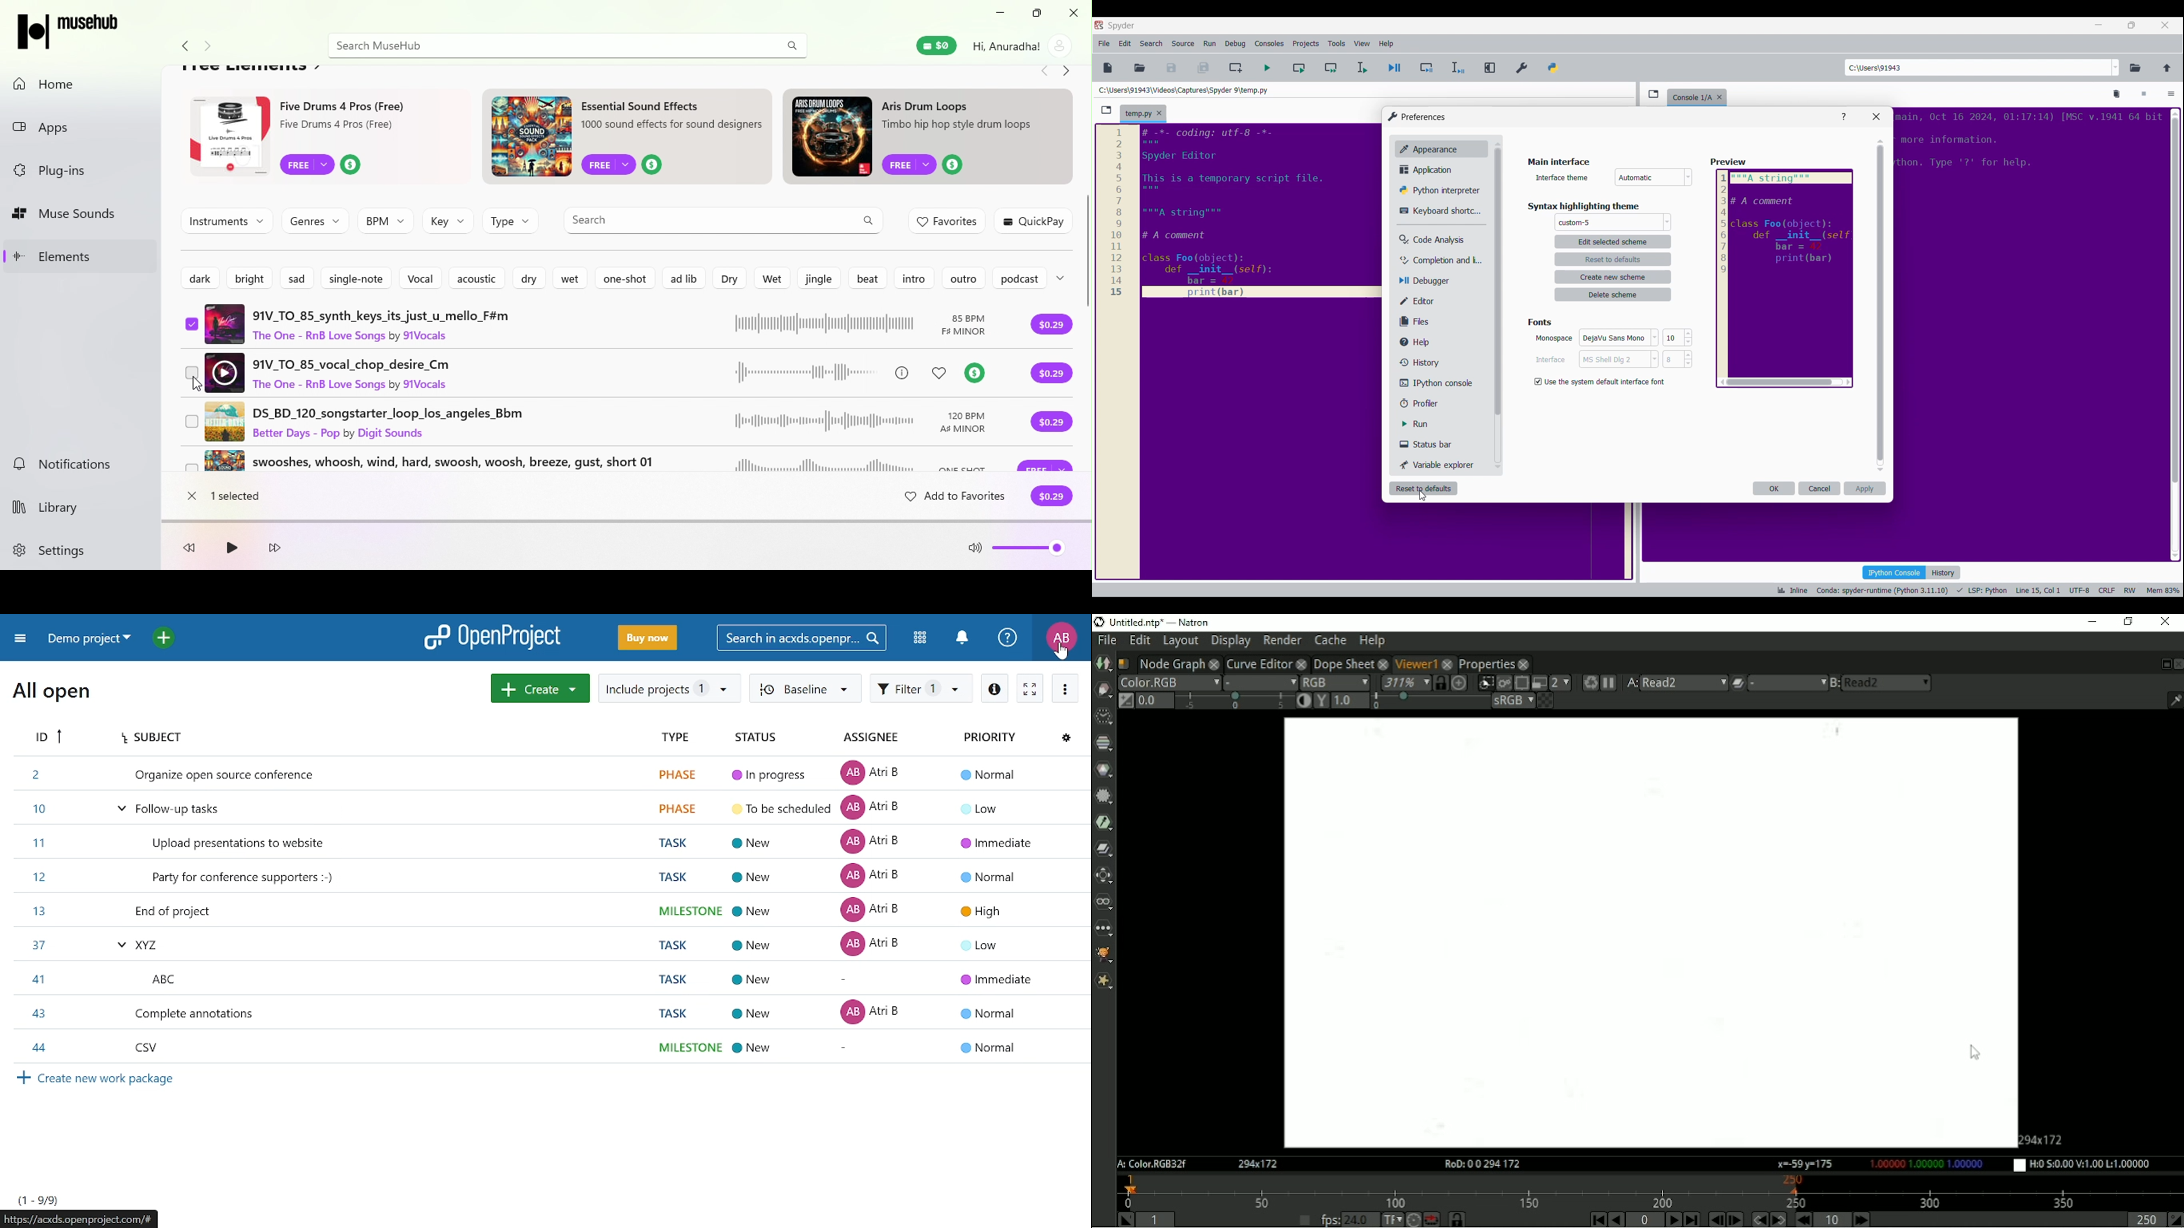 This screenshot has width=2184, height=1232. Describe the element at coordinates (805, 689) in the screenshot. I see `Baseline` at that location.